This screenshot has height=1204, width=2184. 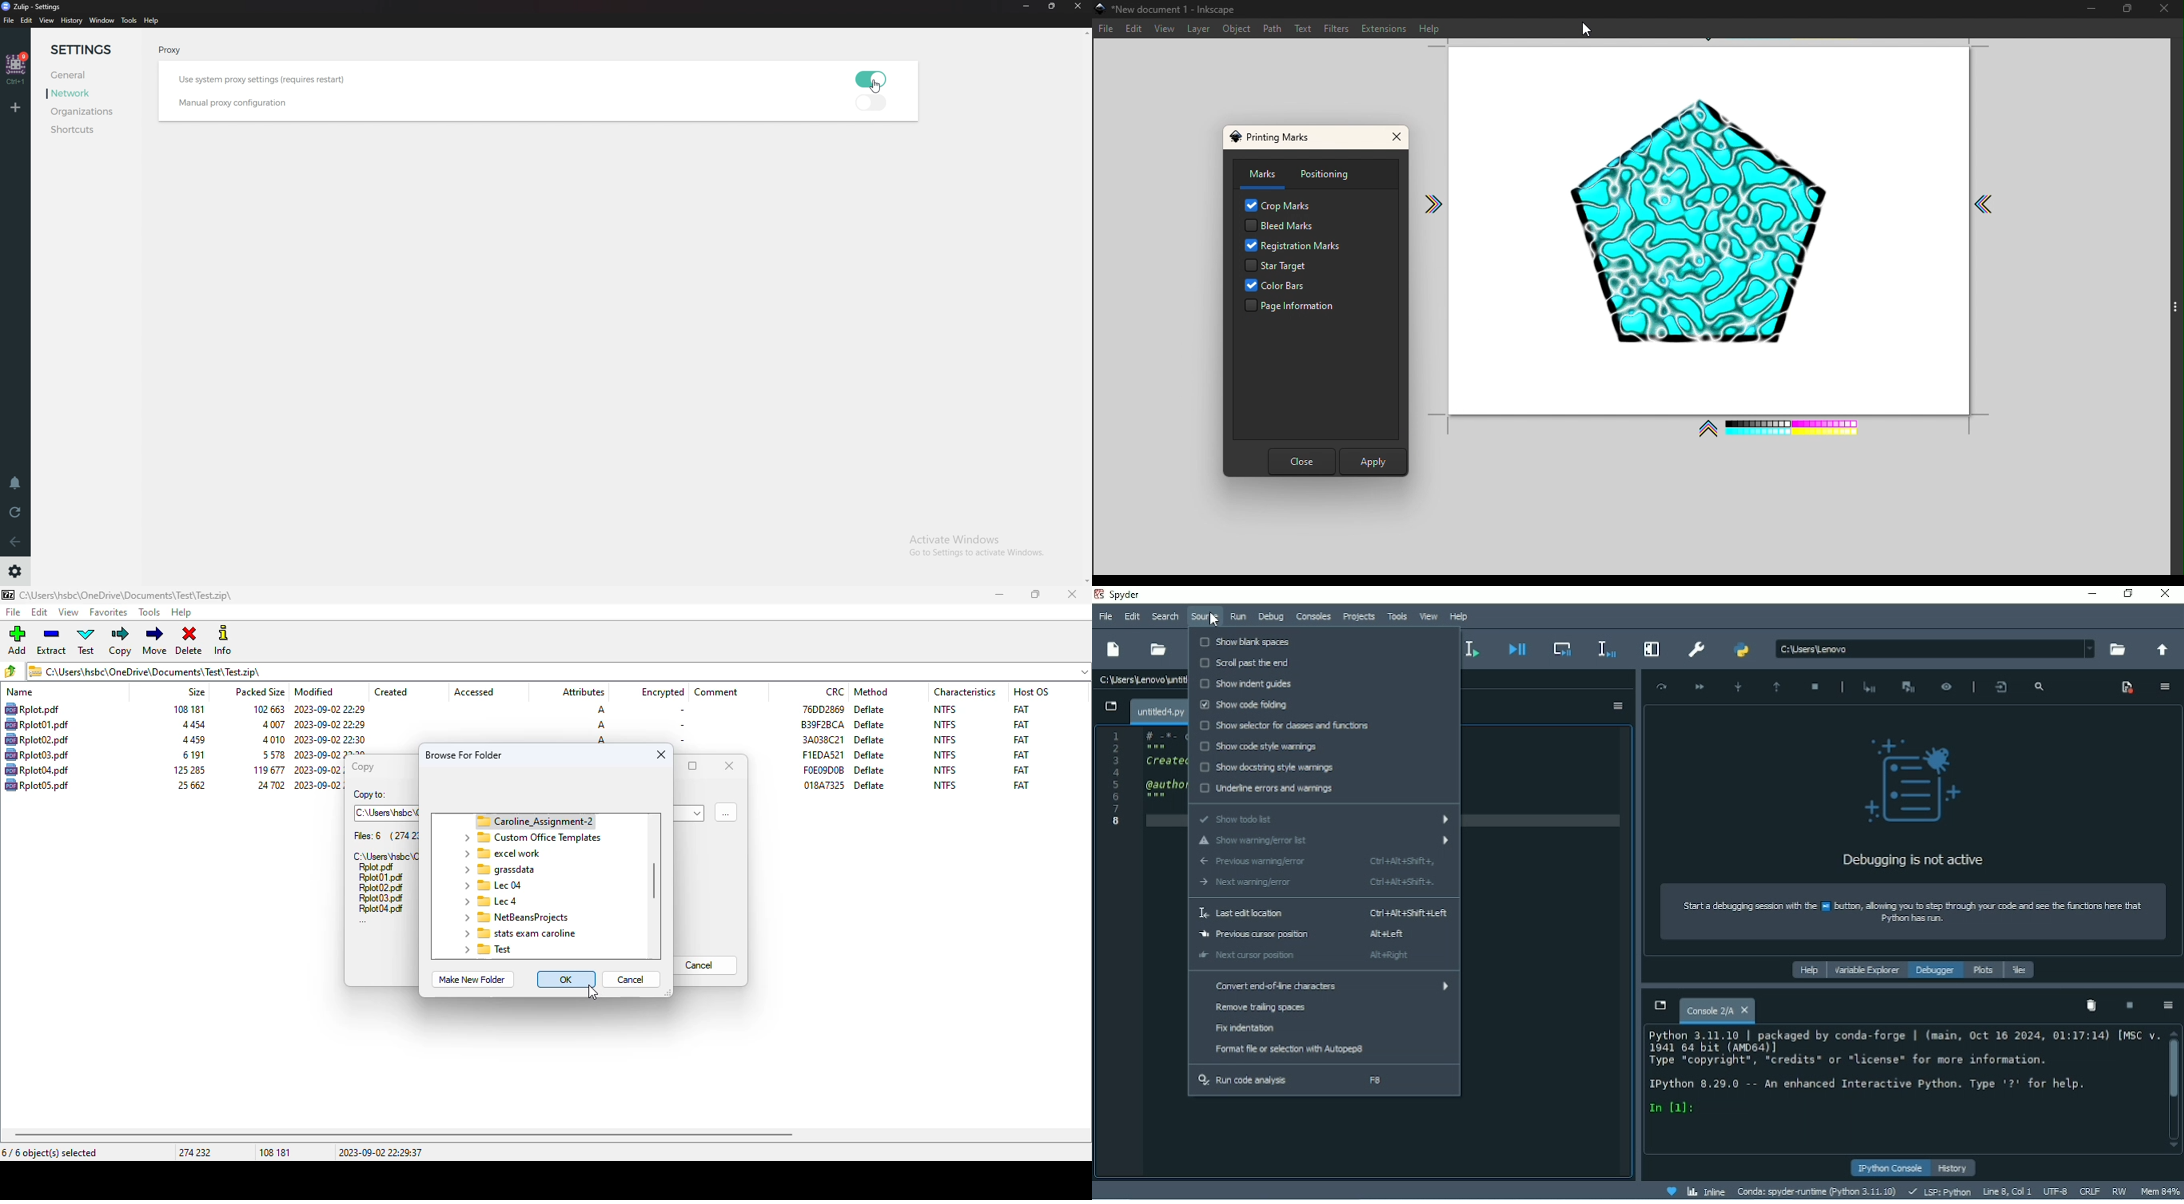 I want to click on Mem, so click(x=2160, y=1191).